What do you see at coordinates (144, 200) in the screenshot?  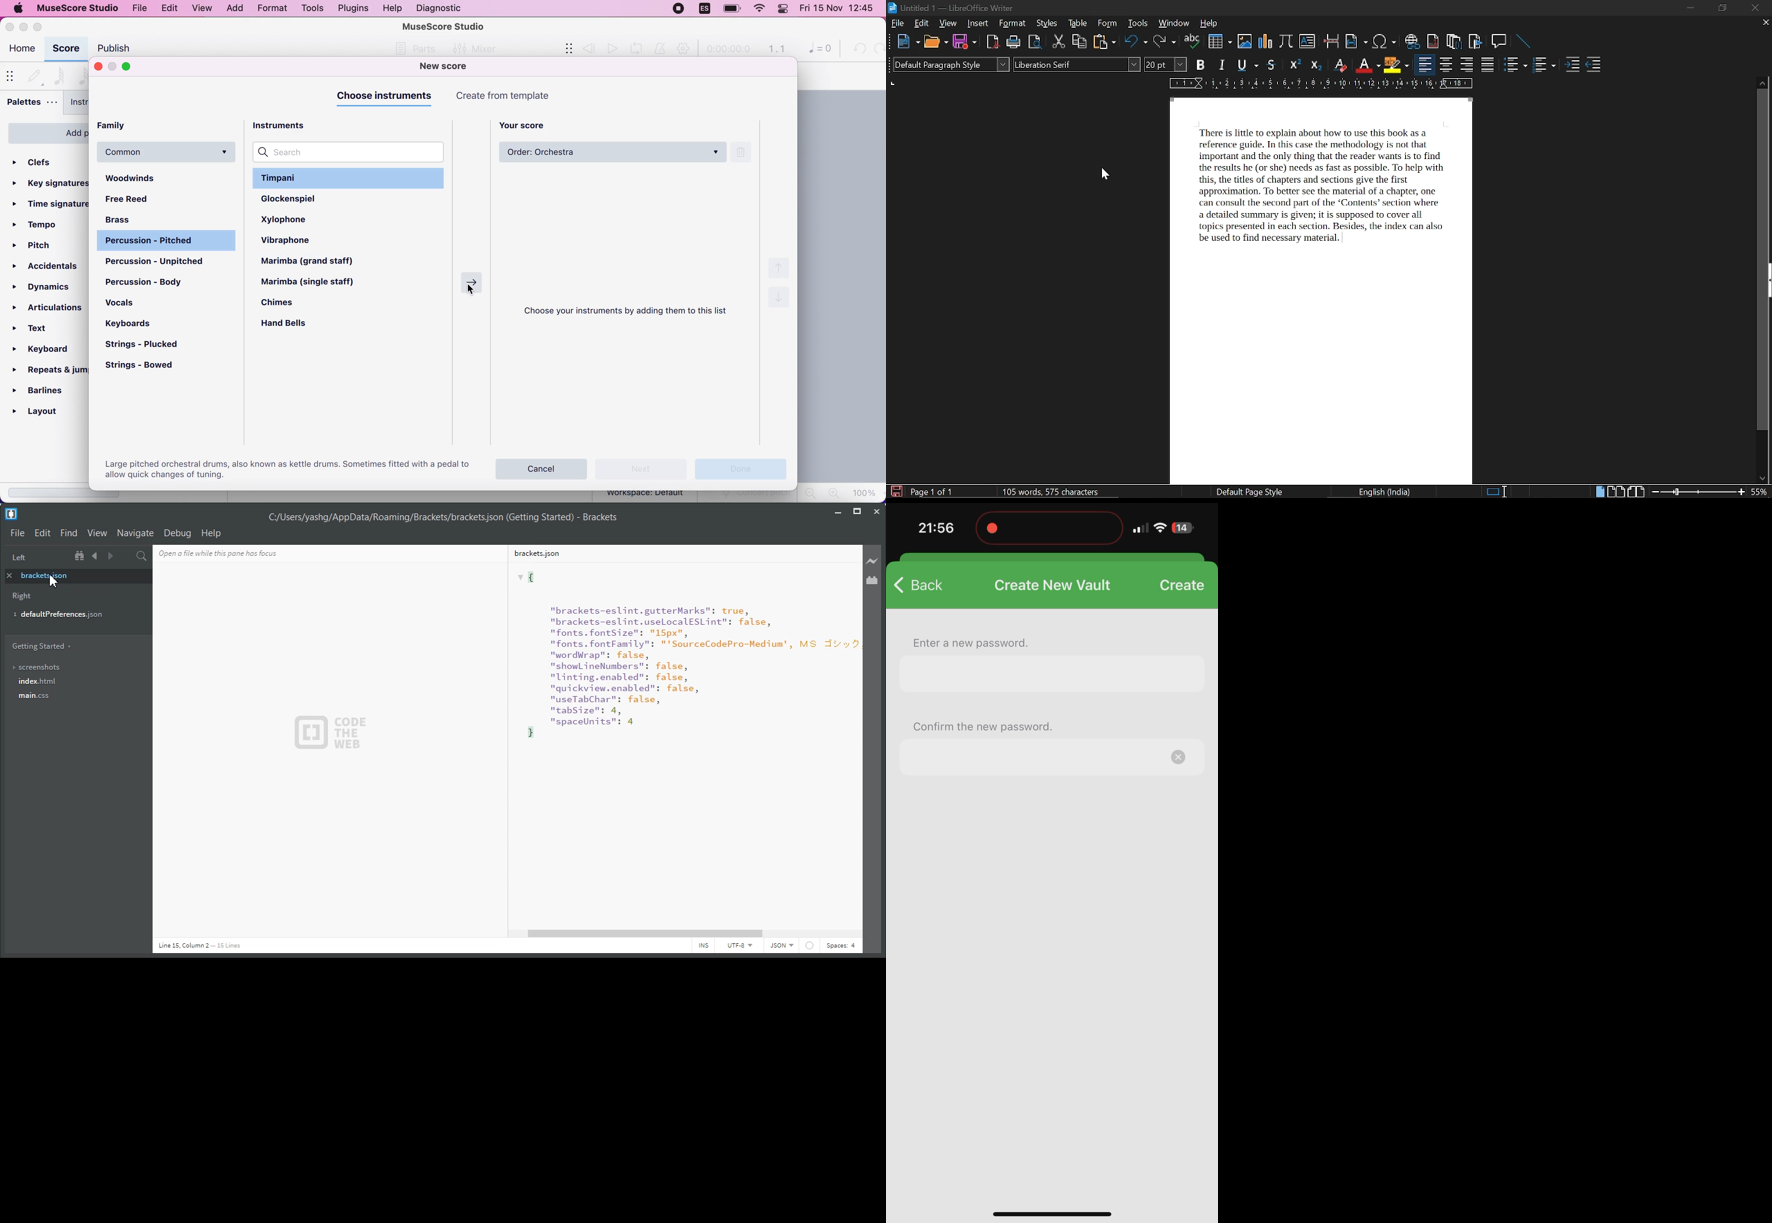 I see `free reed` at bounding box center [144, 200].